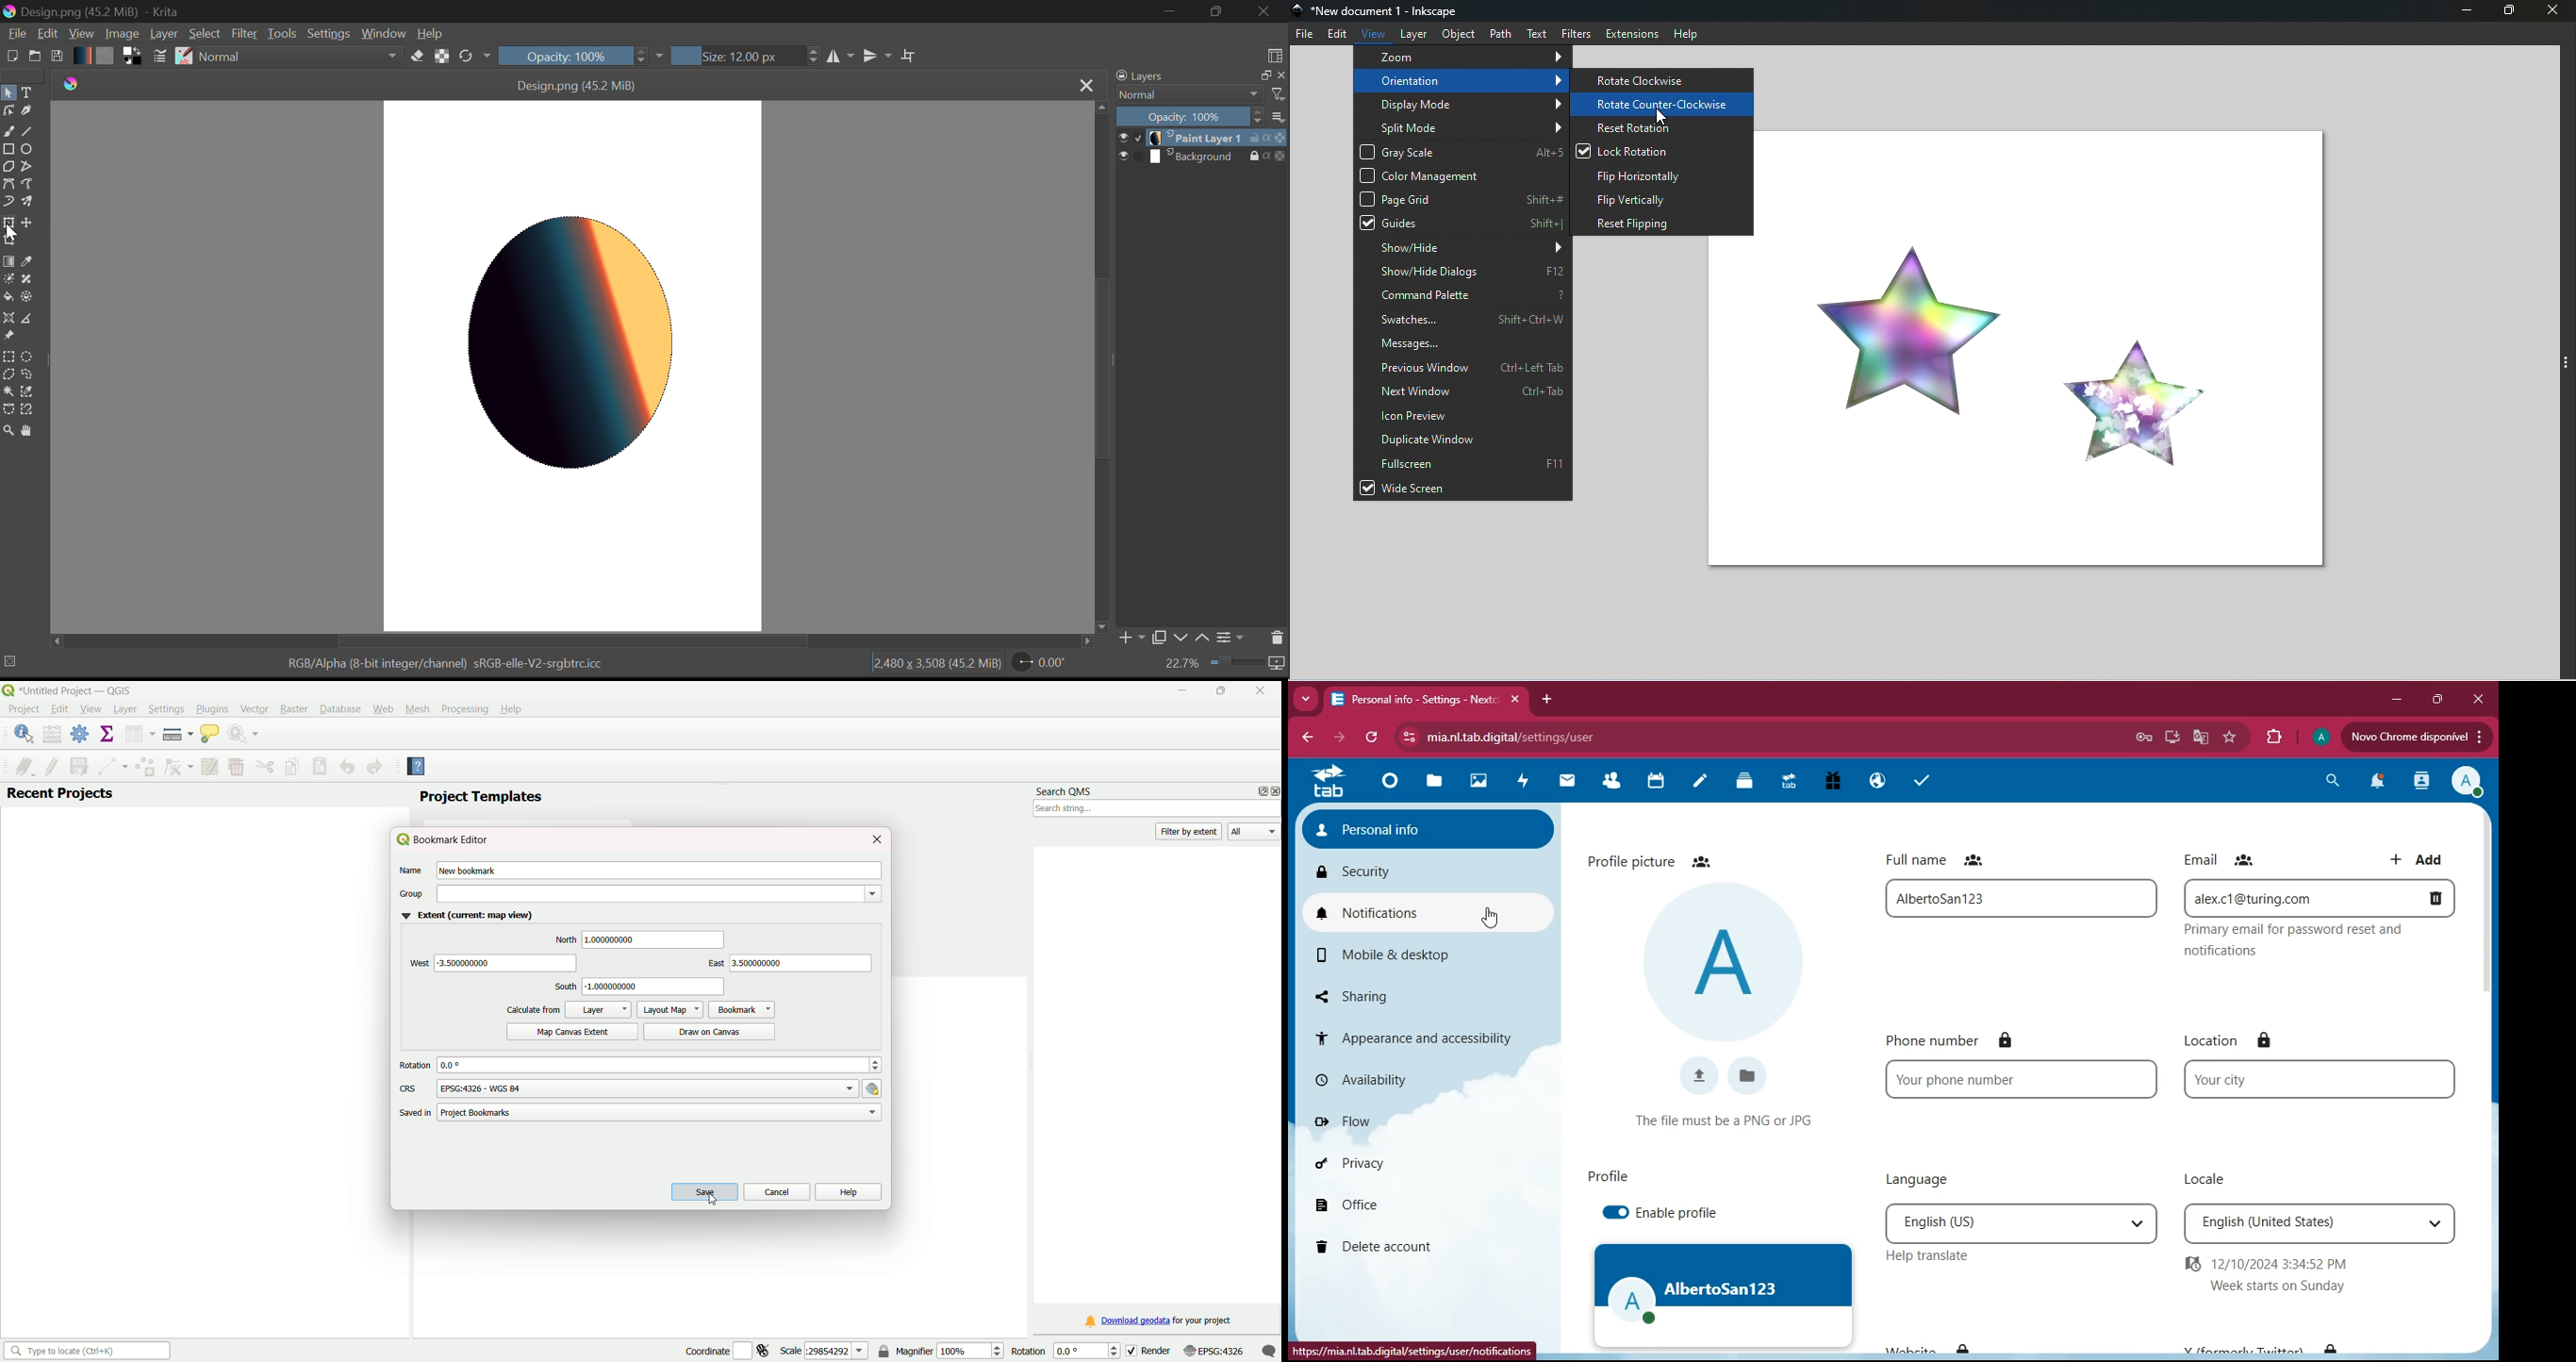  Describe the element at coordinates (1366, 737) in the screenshot. I see `refresh` at that location.